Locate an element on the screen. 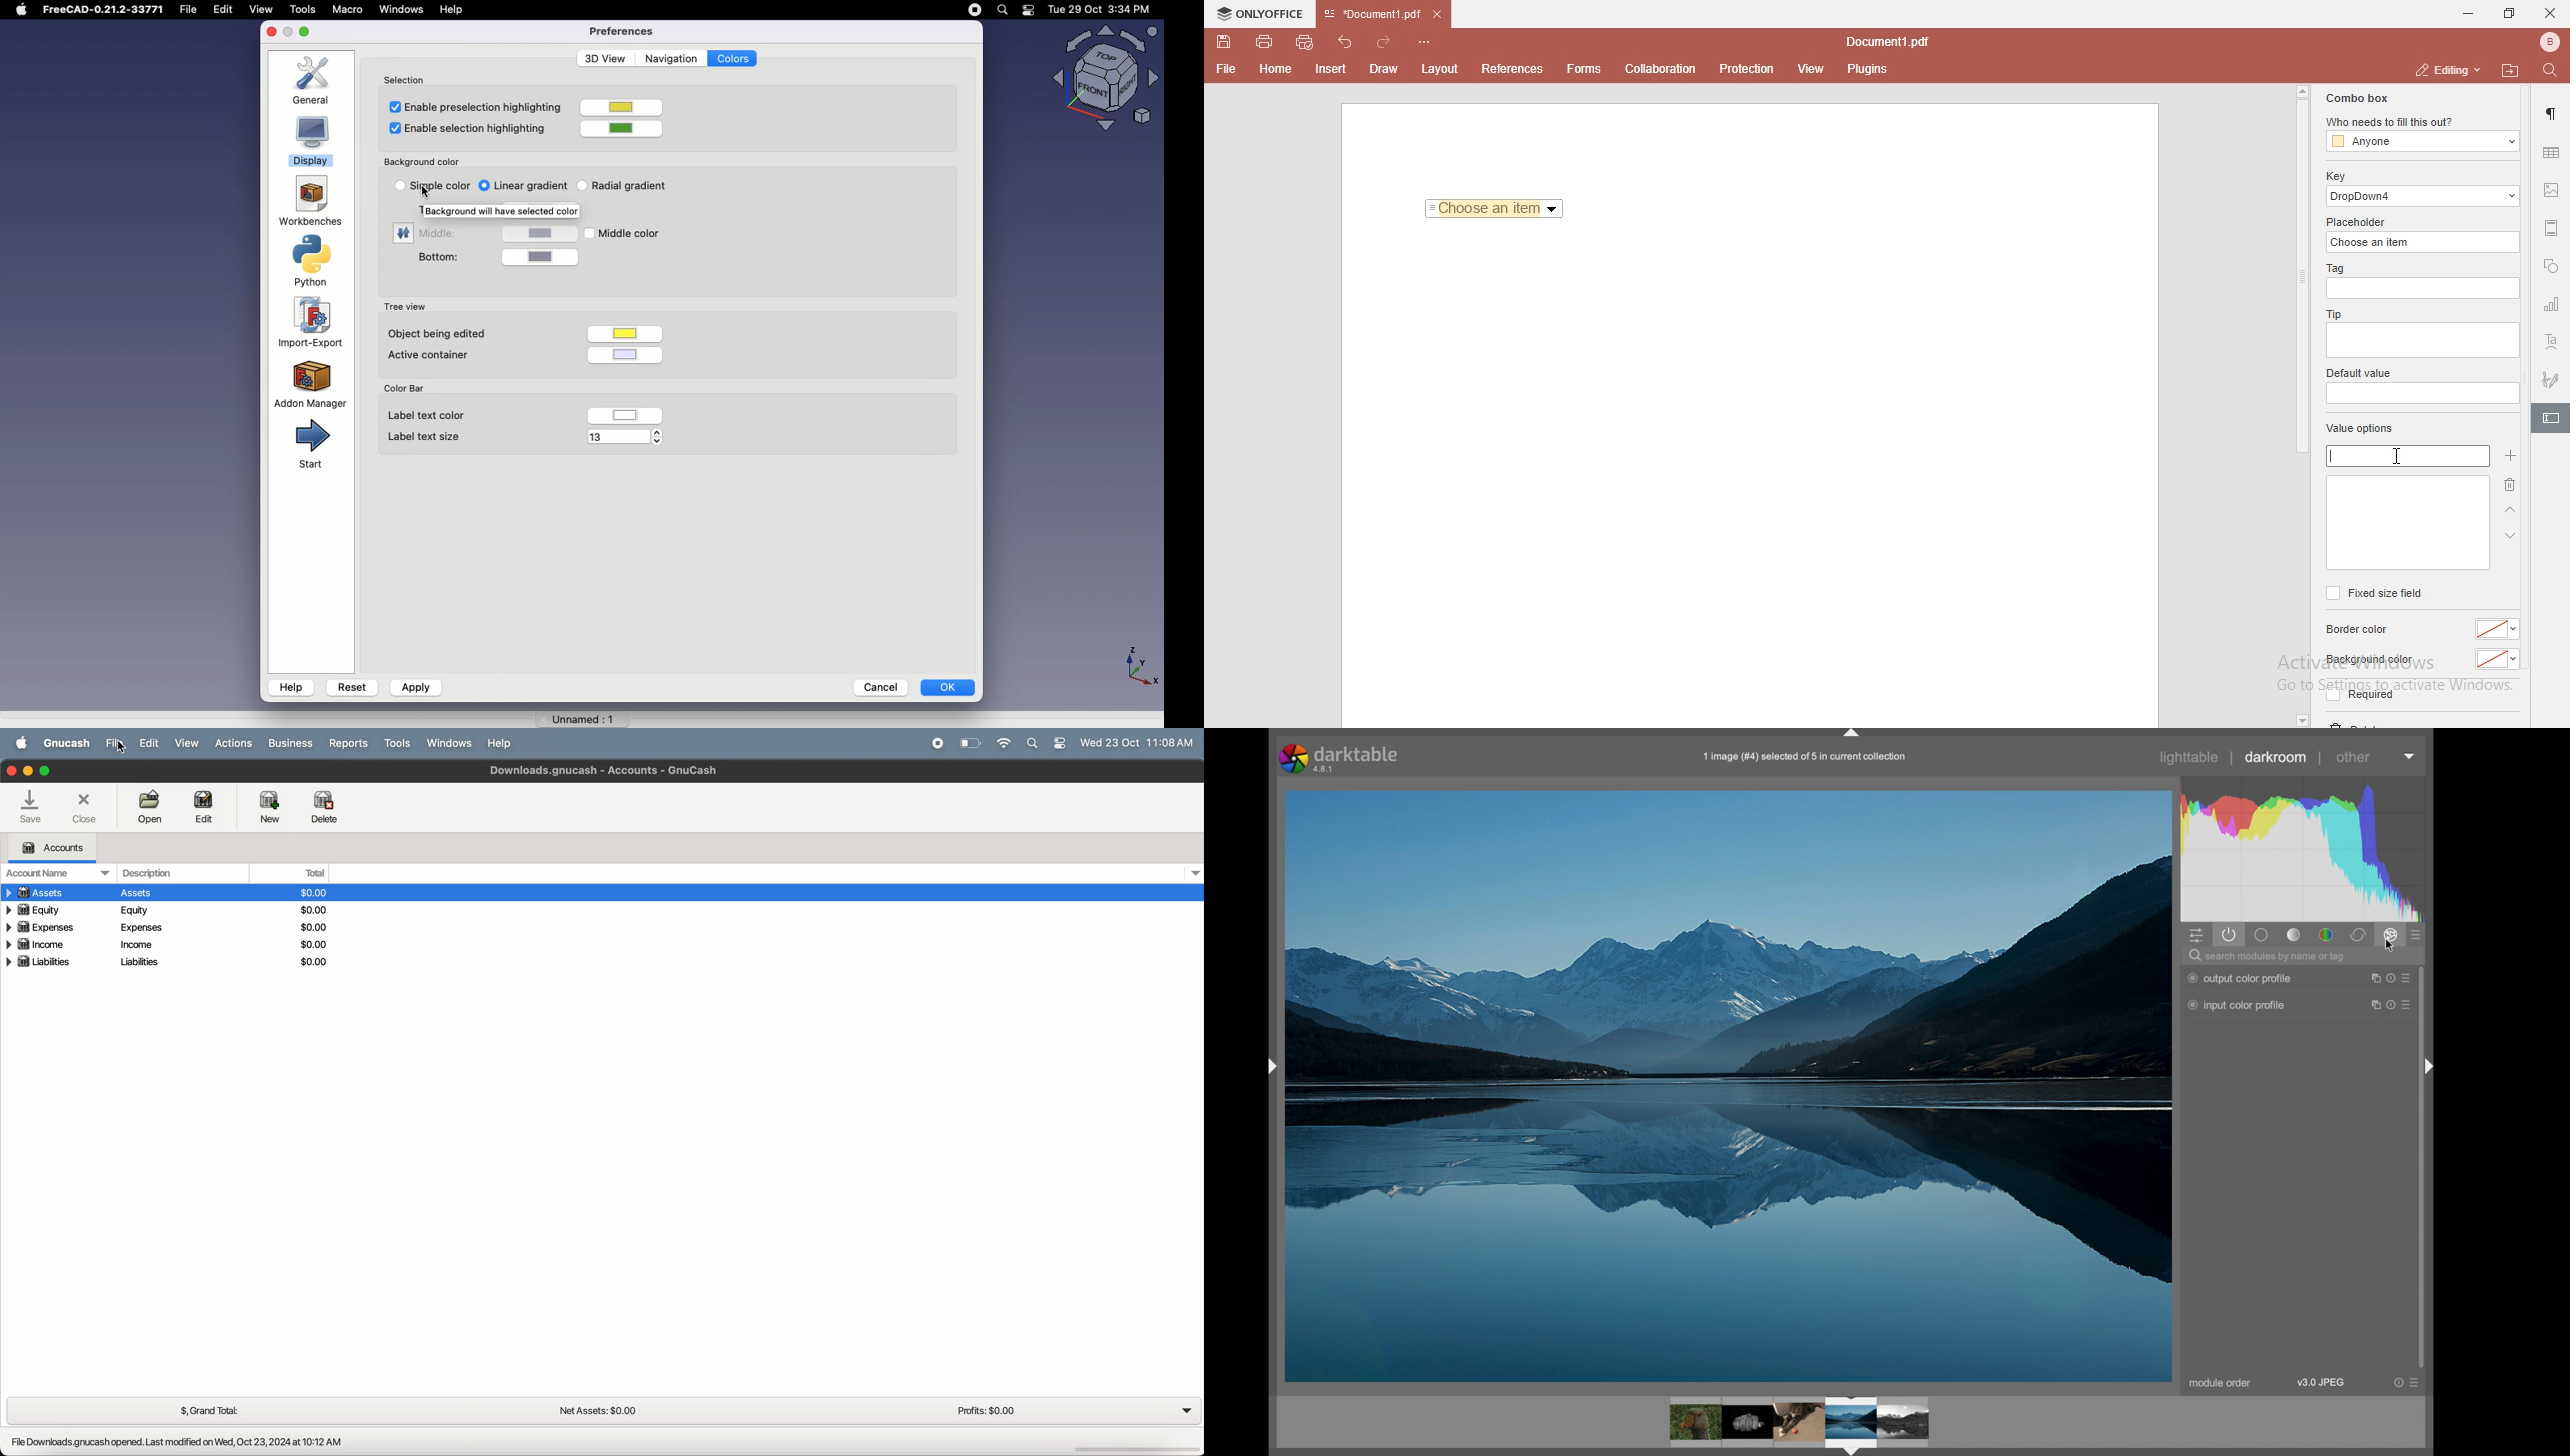 This screenshot has height=1456, width=2576. text is located at coordinates (2552, 343).